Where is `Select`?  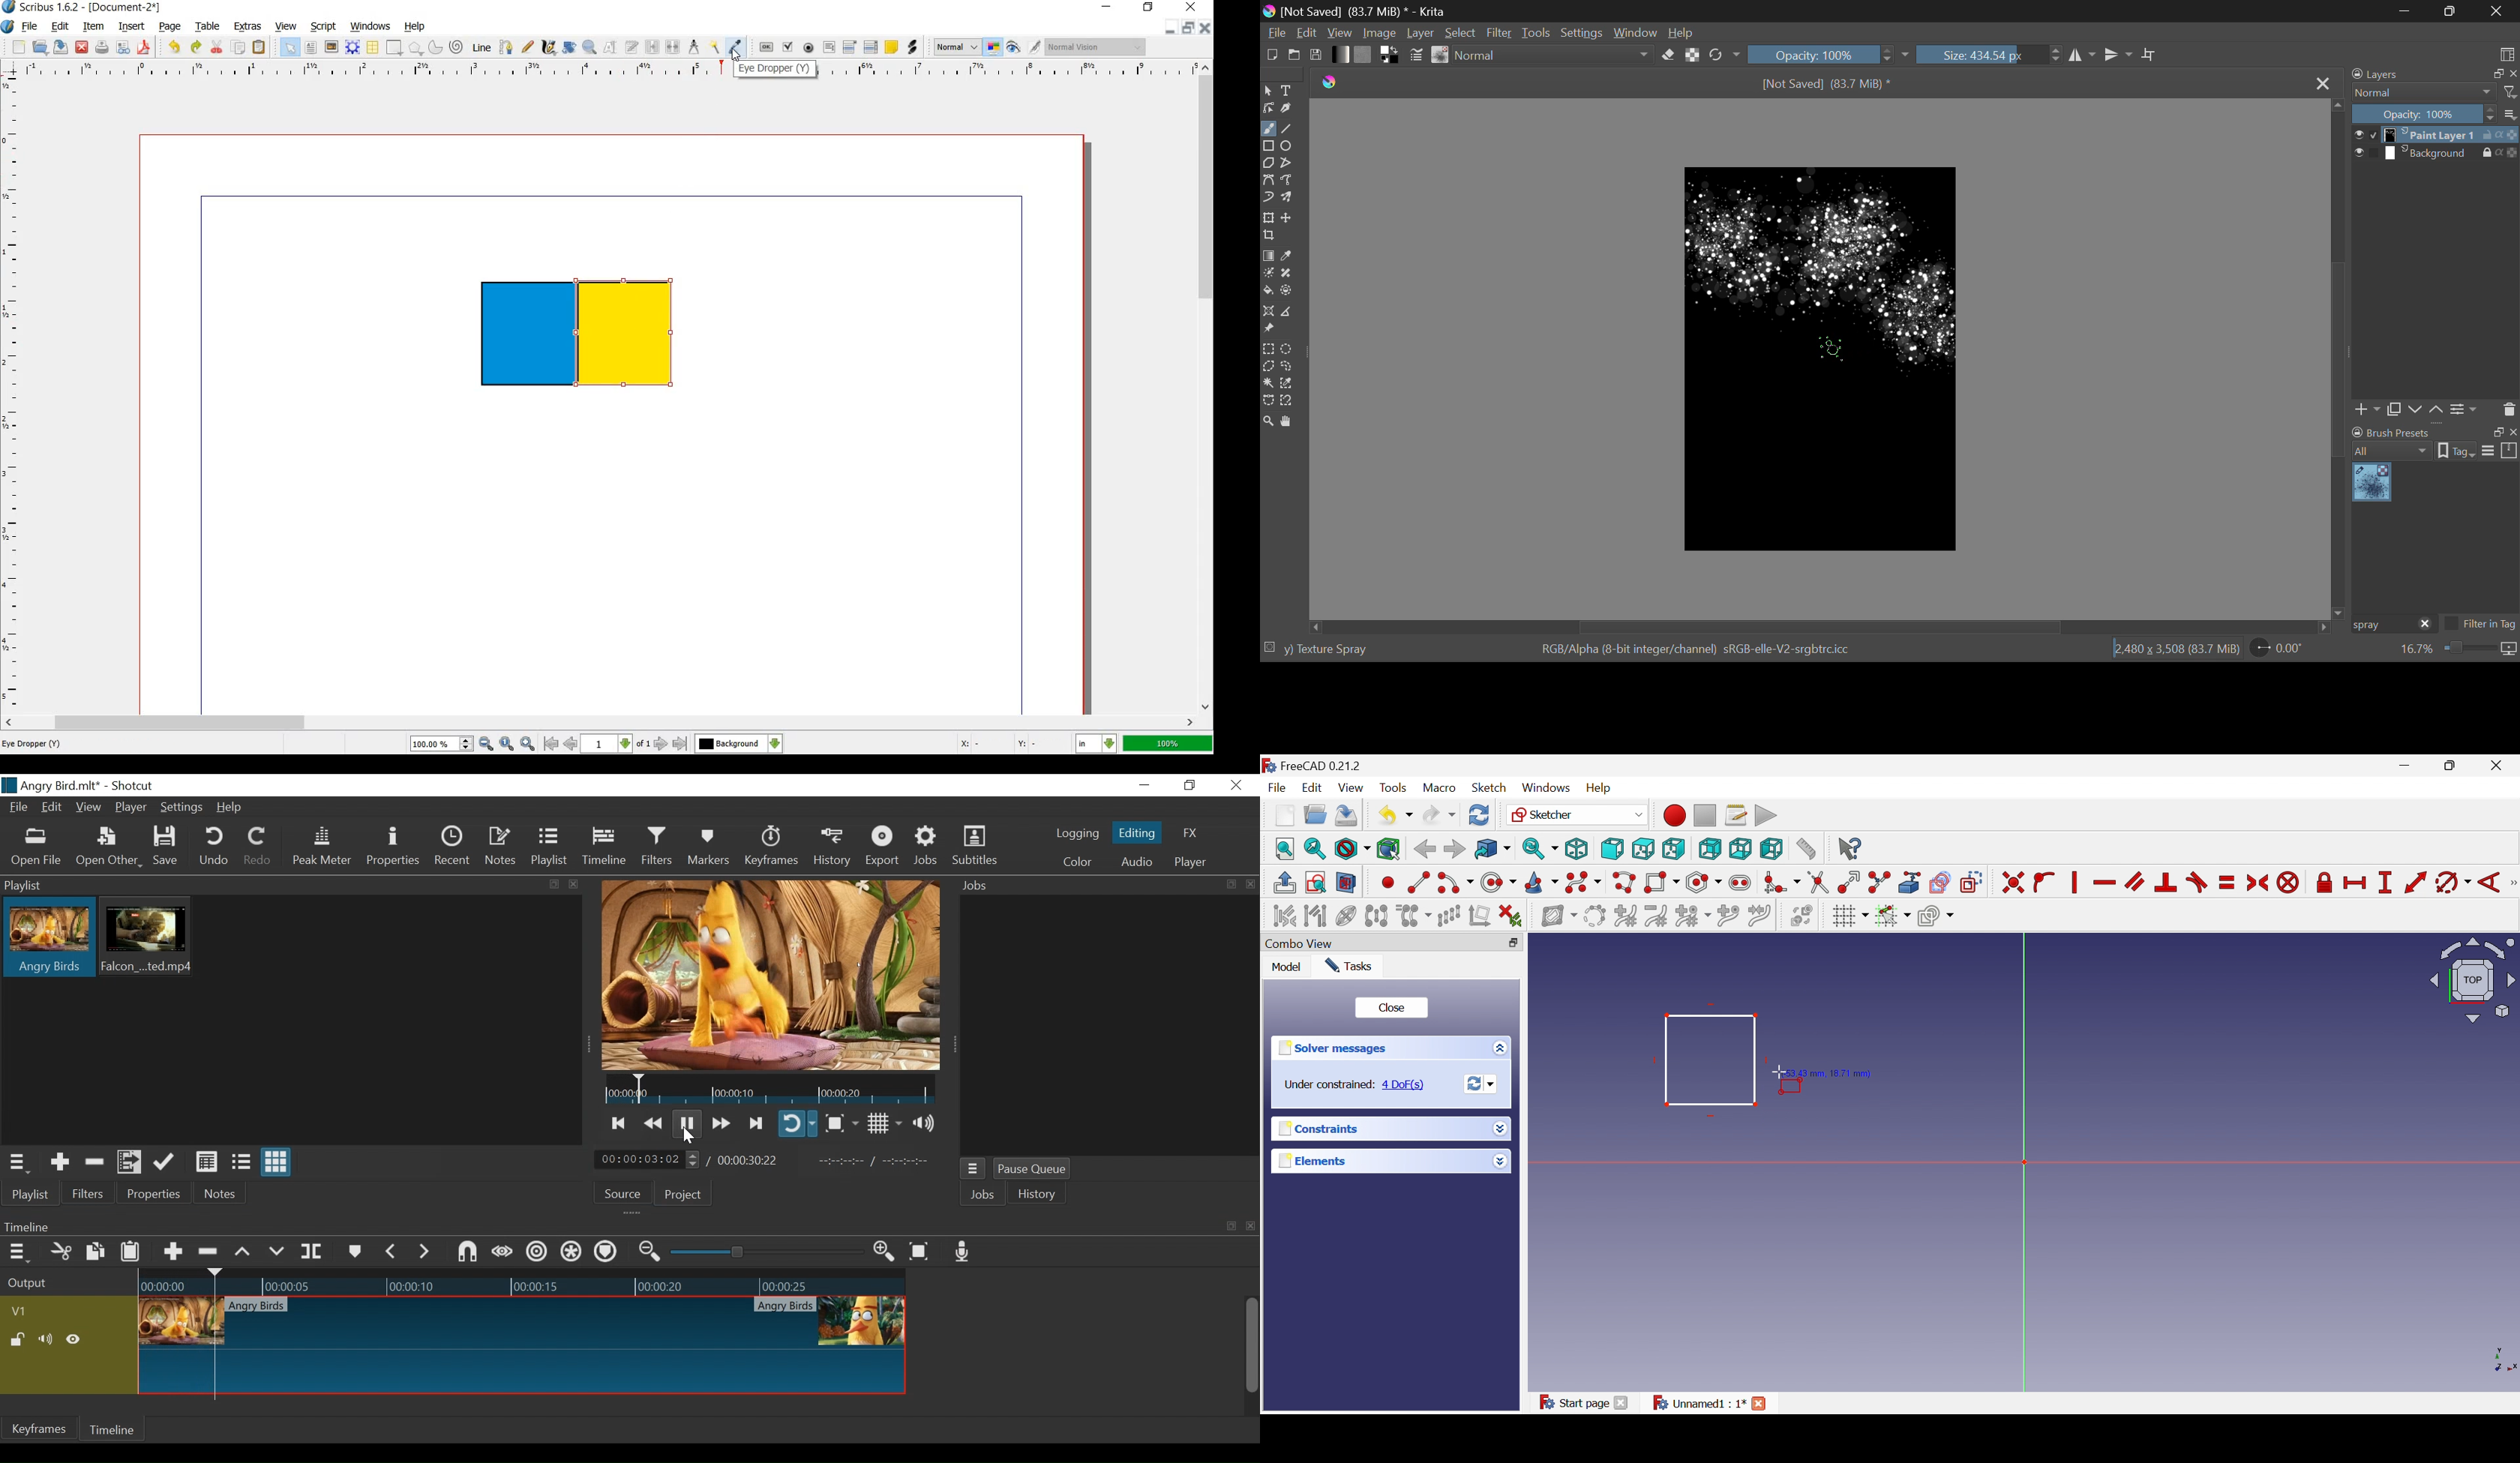
Select is located at coordinates (1268, 91).